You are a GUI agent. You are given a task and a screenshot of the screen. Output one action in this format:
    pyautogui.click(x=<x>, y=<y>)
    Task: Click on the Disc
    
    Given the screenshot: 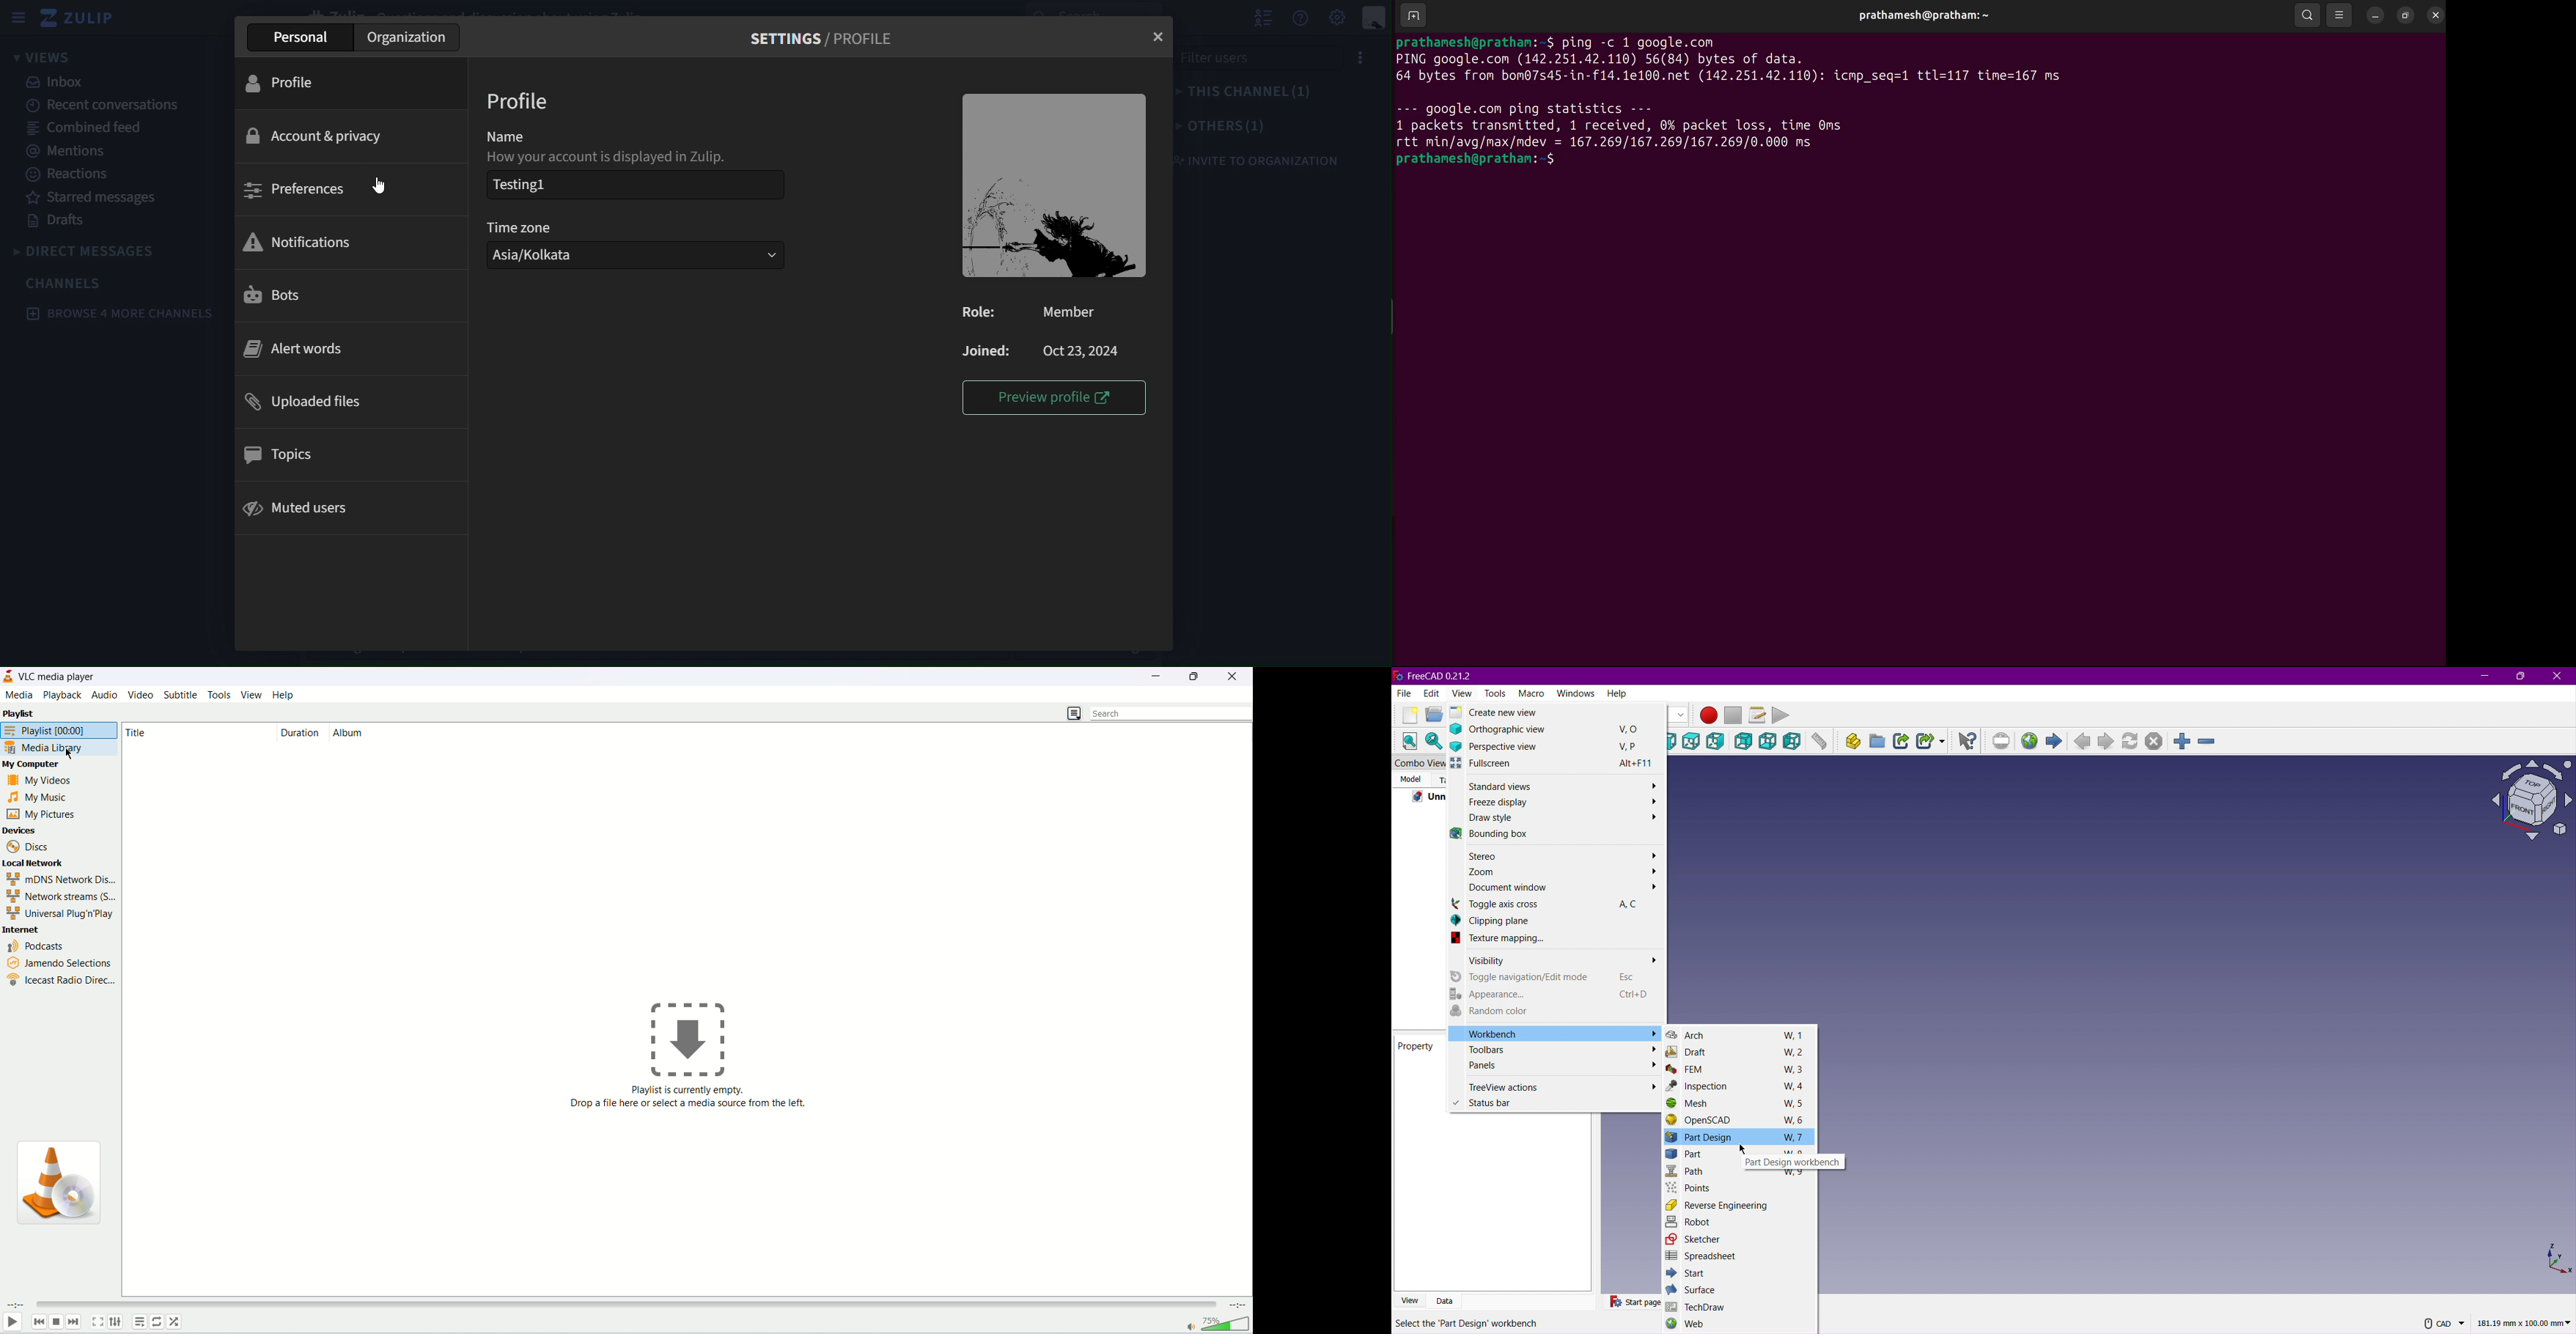 What is the action you would take?
    pyautogui.click(x=30, y=846)
    